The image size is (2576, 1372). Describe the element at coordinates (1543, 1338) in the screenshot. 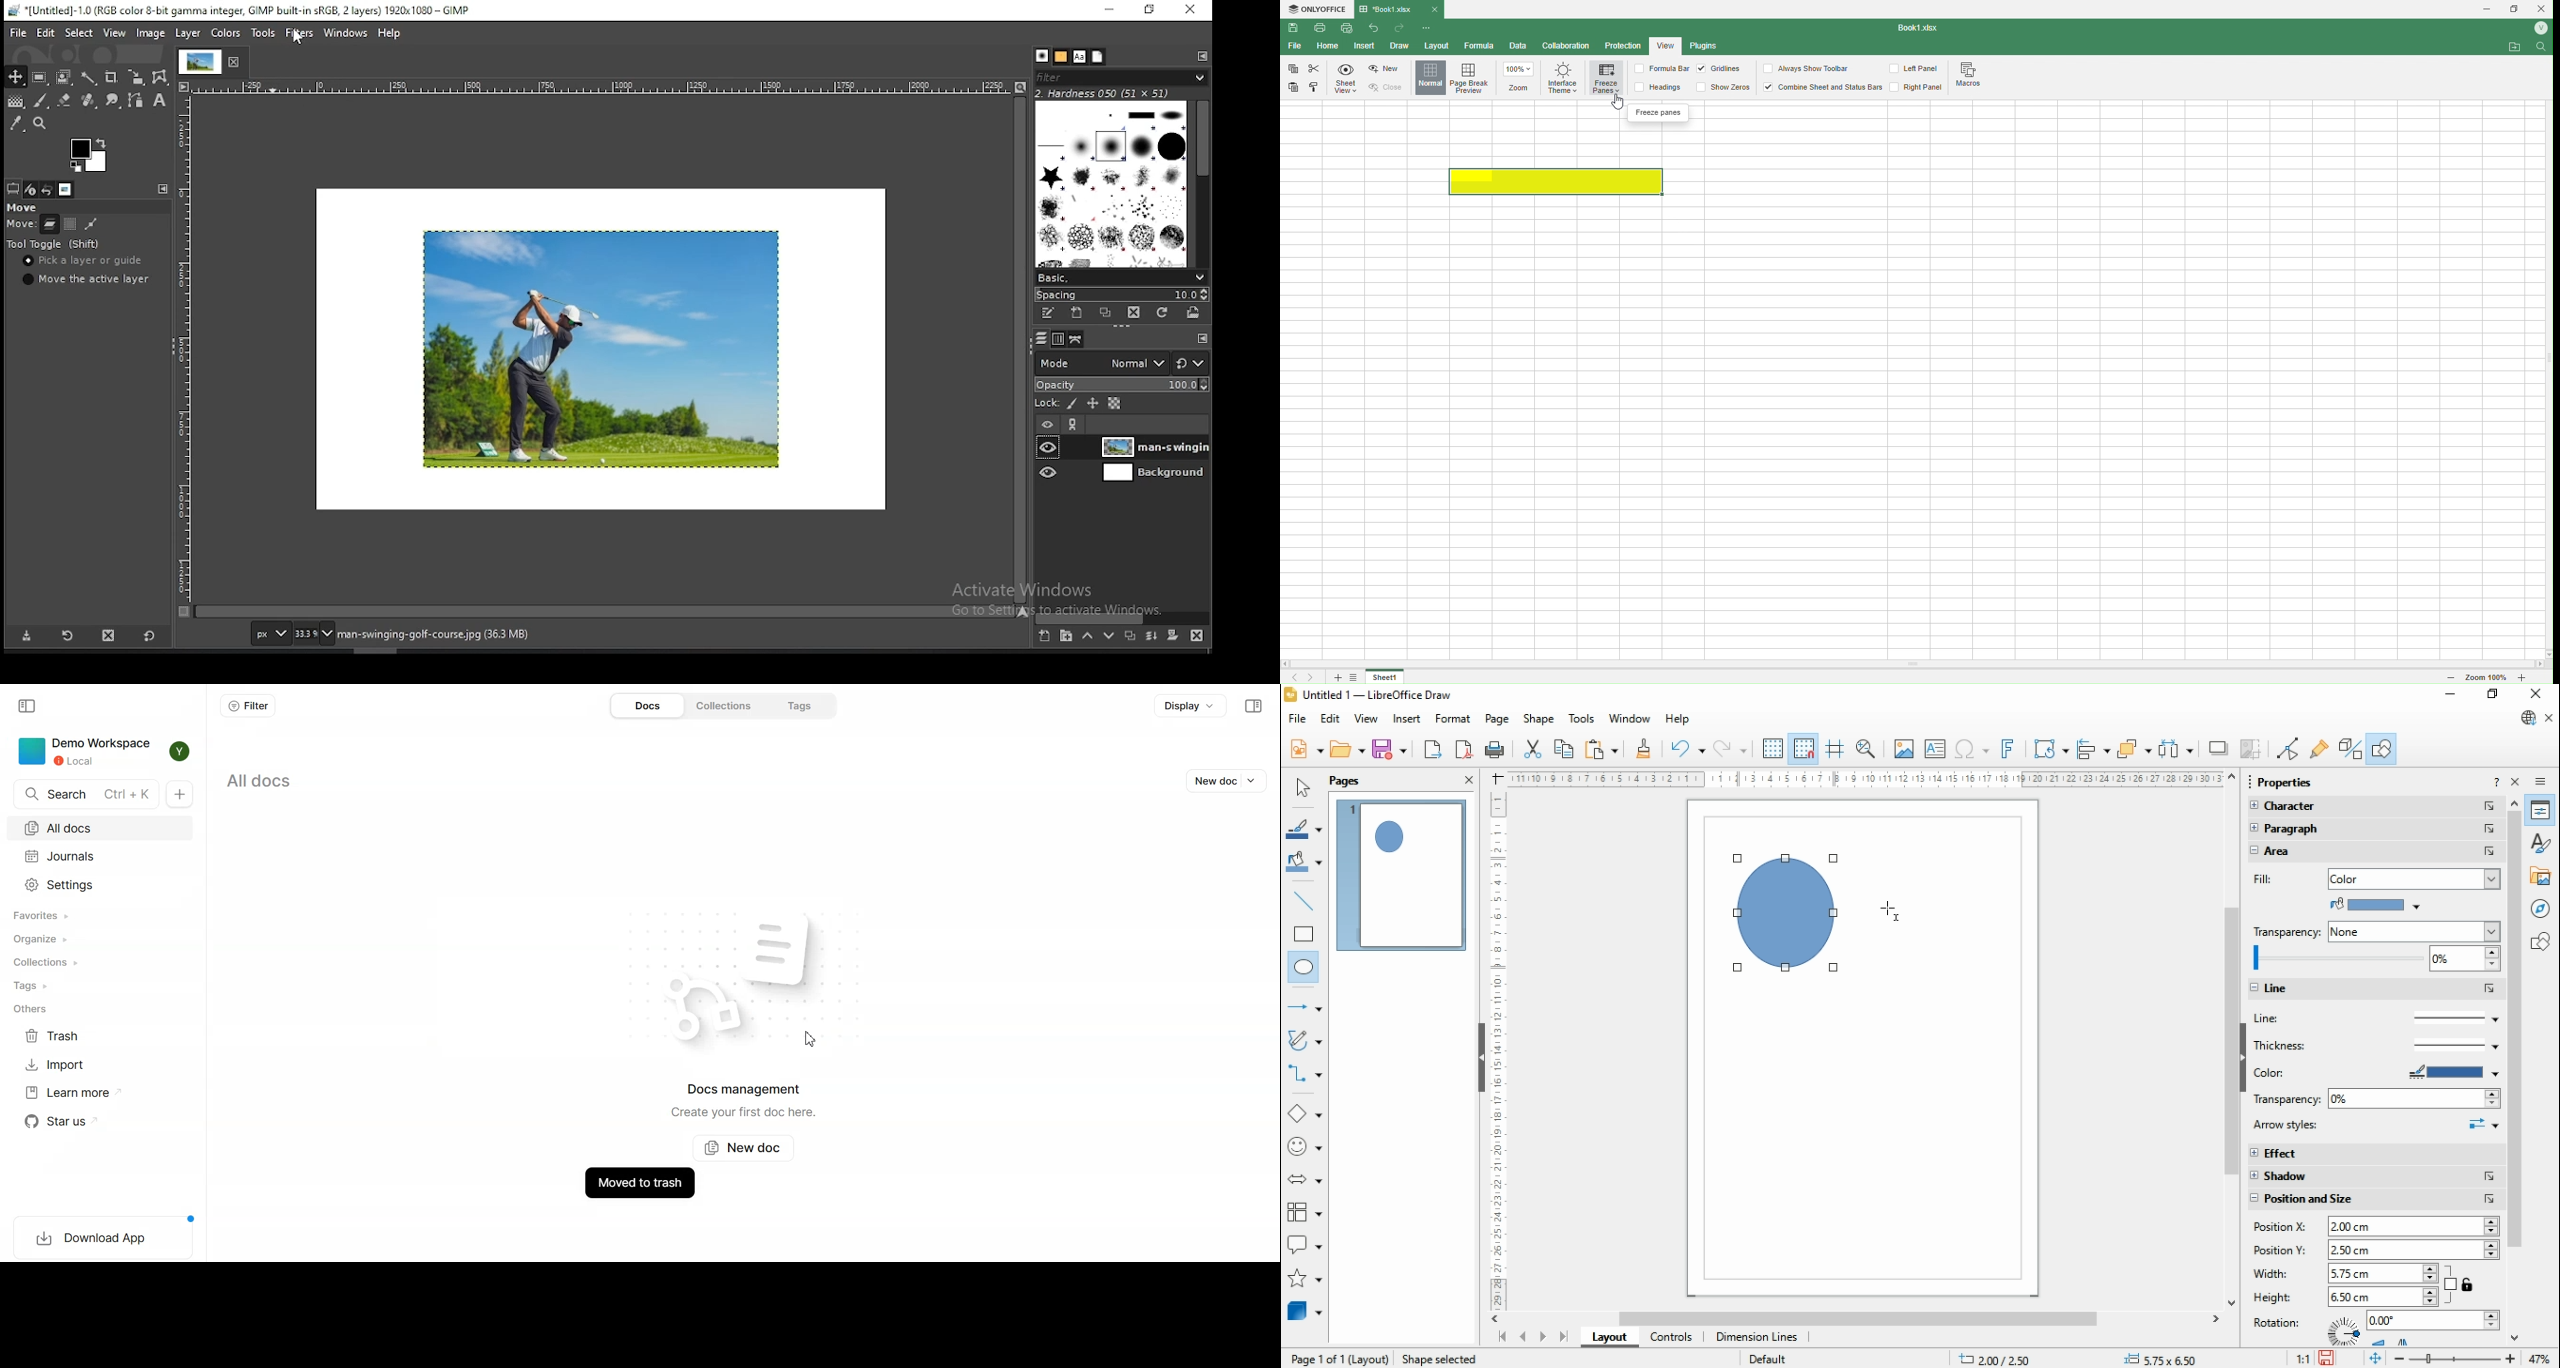

I see `next page` at that location.